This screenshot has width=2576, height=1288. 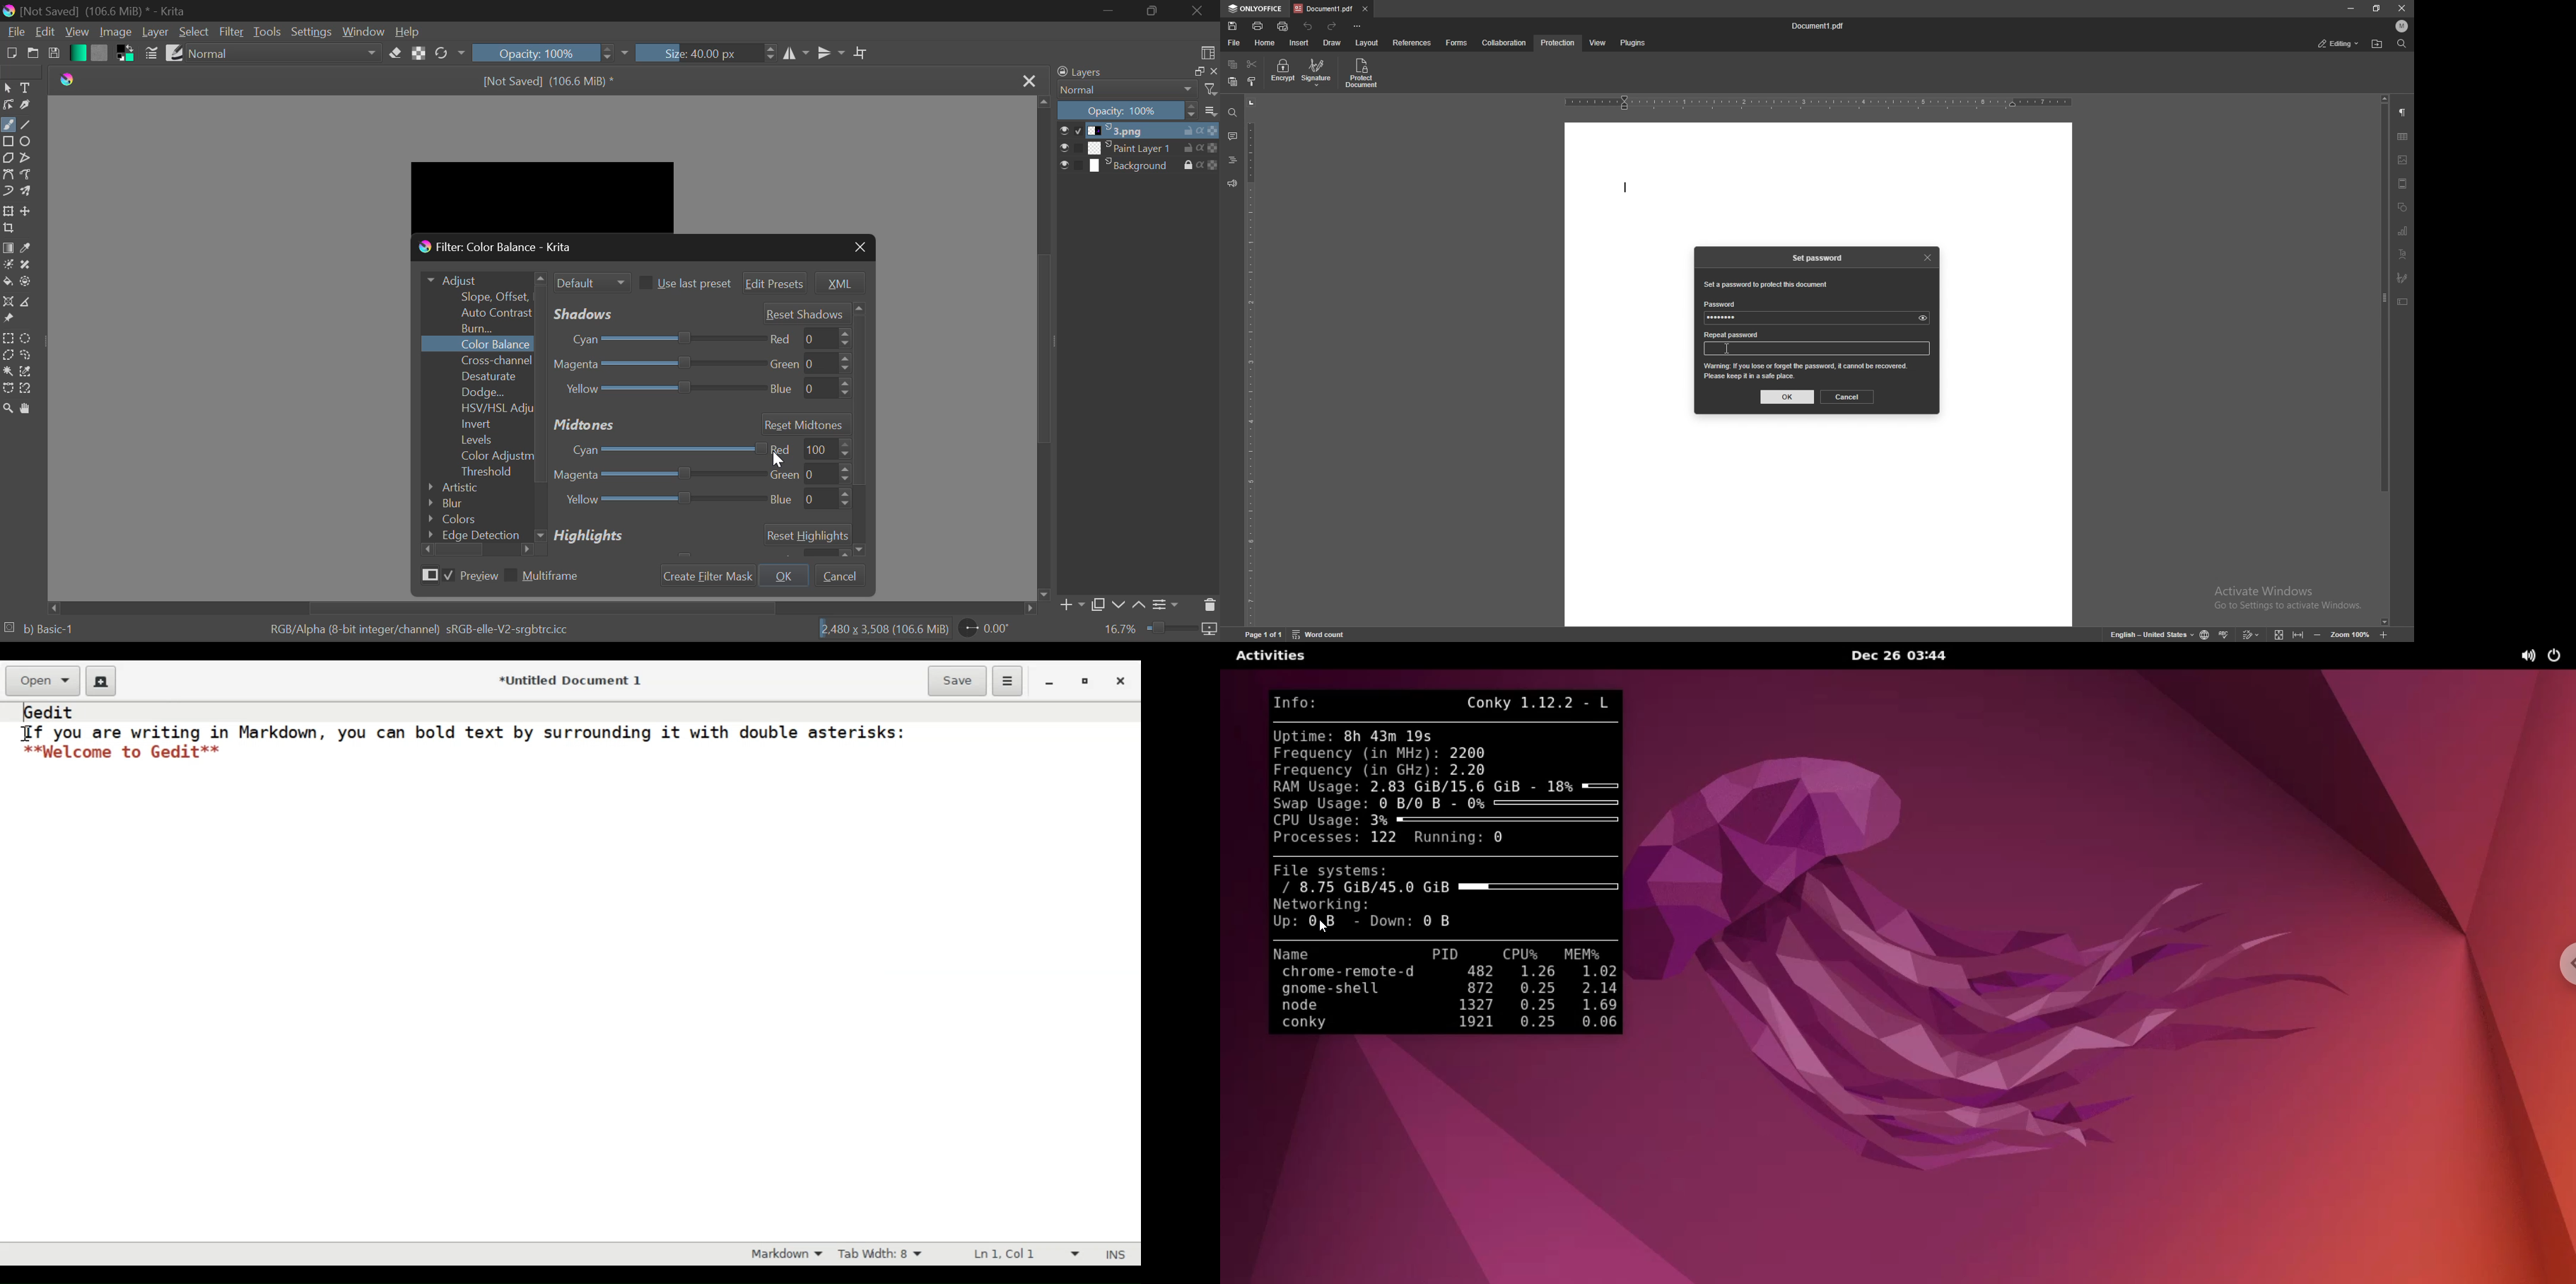 I want to click on set a password, so click(x=1766, y=285).